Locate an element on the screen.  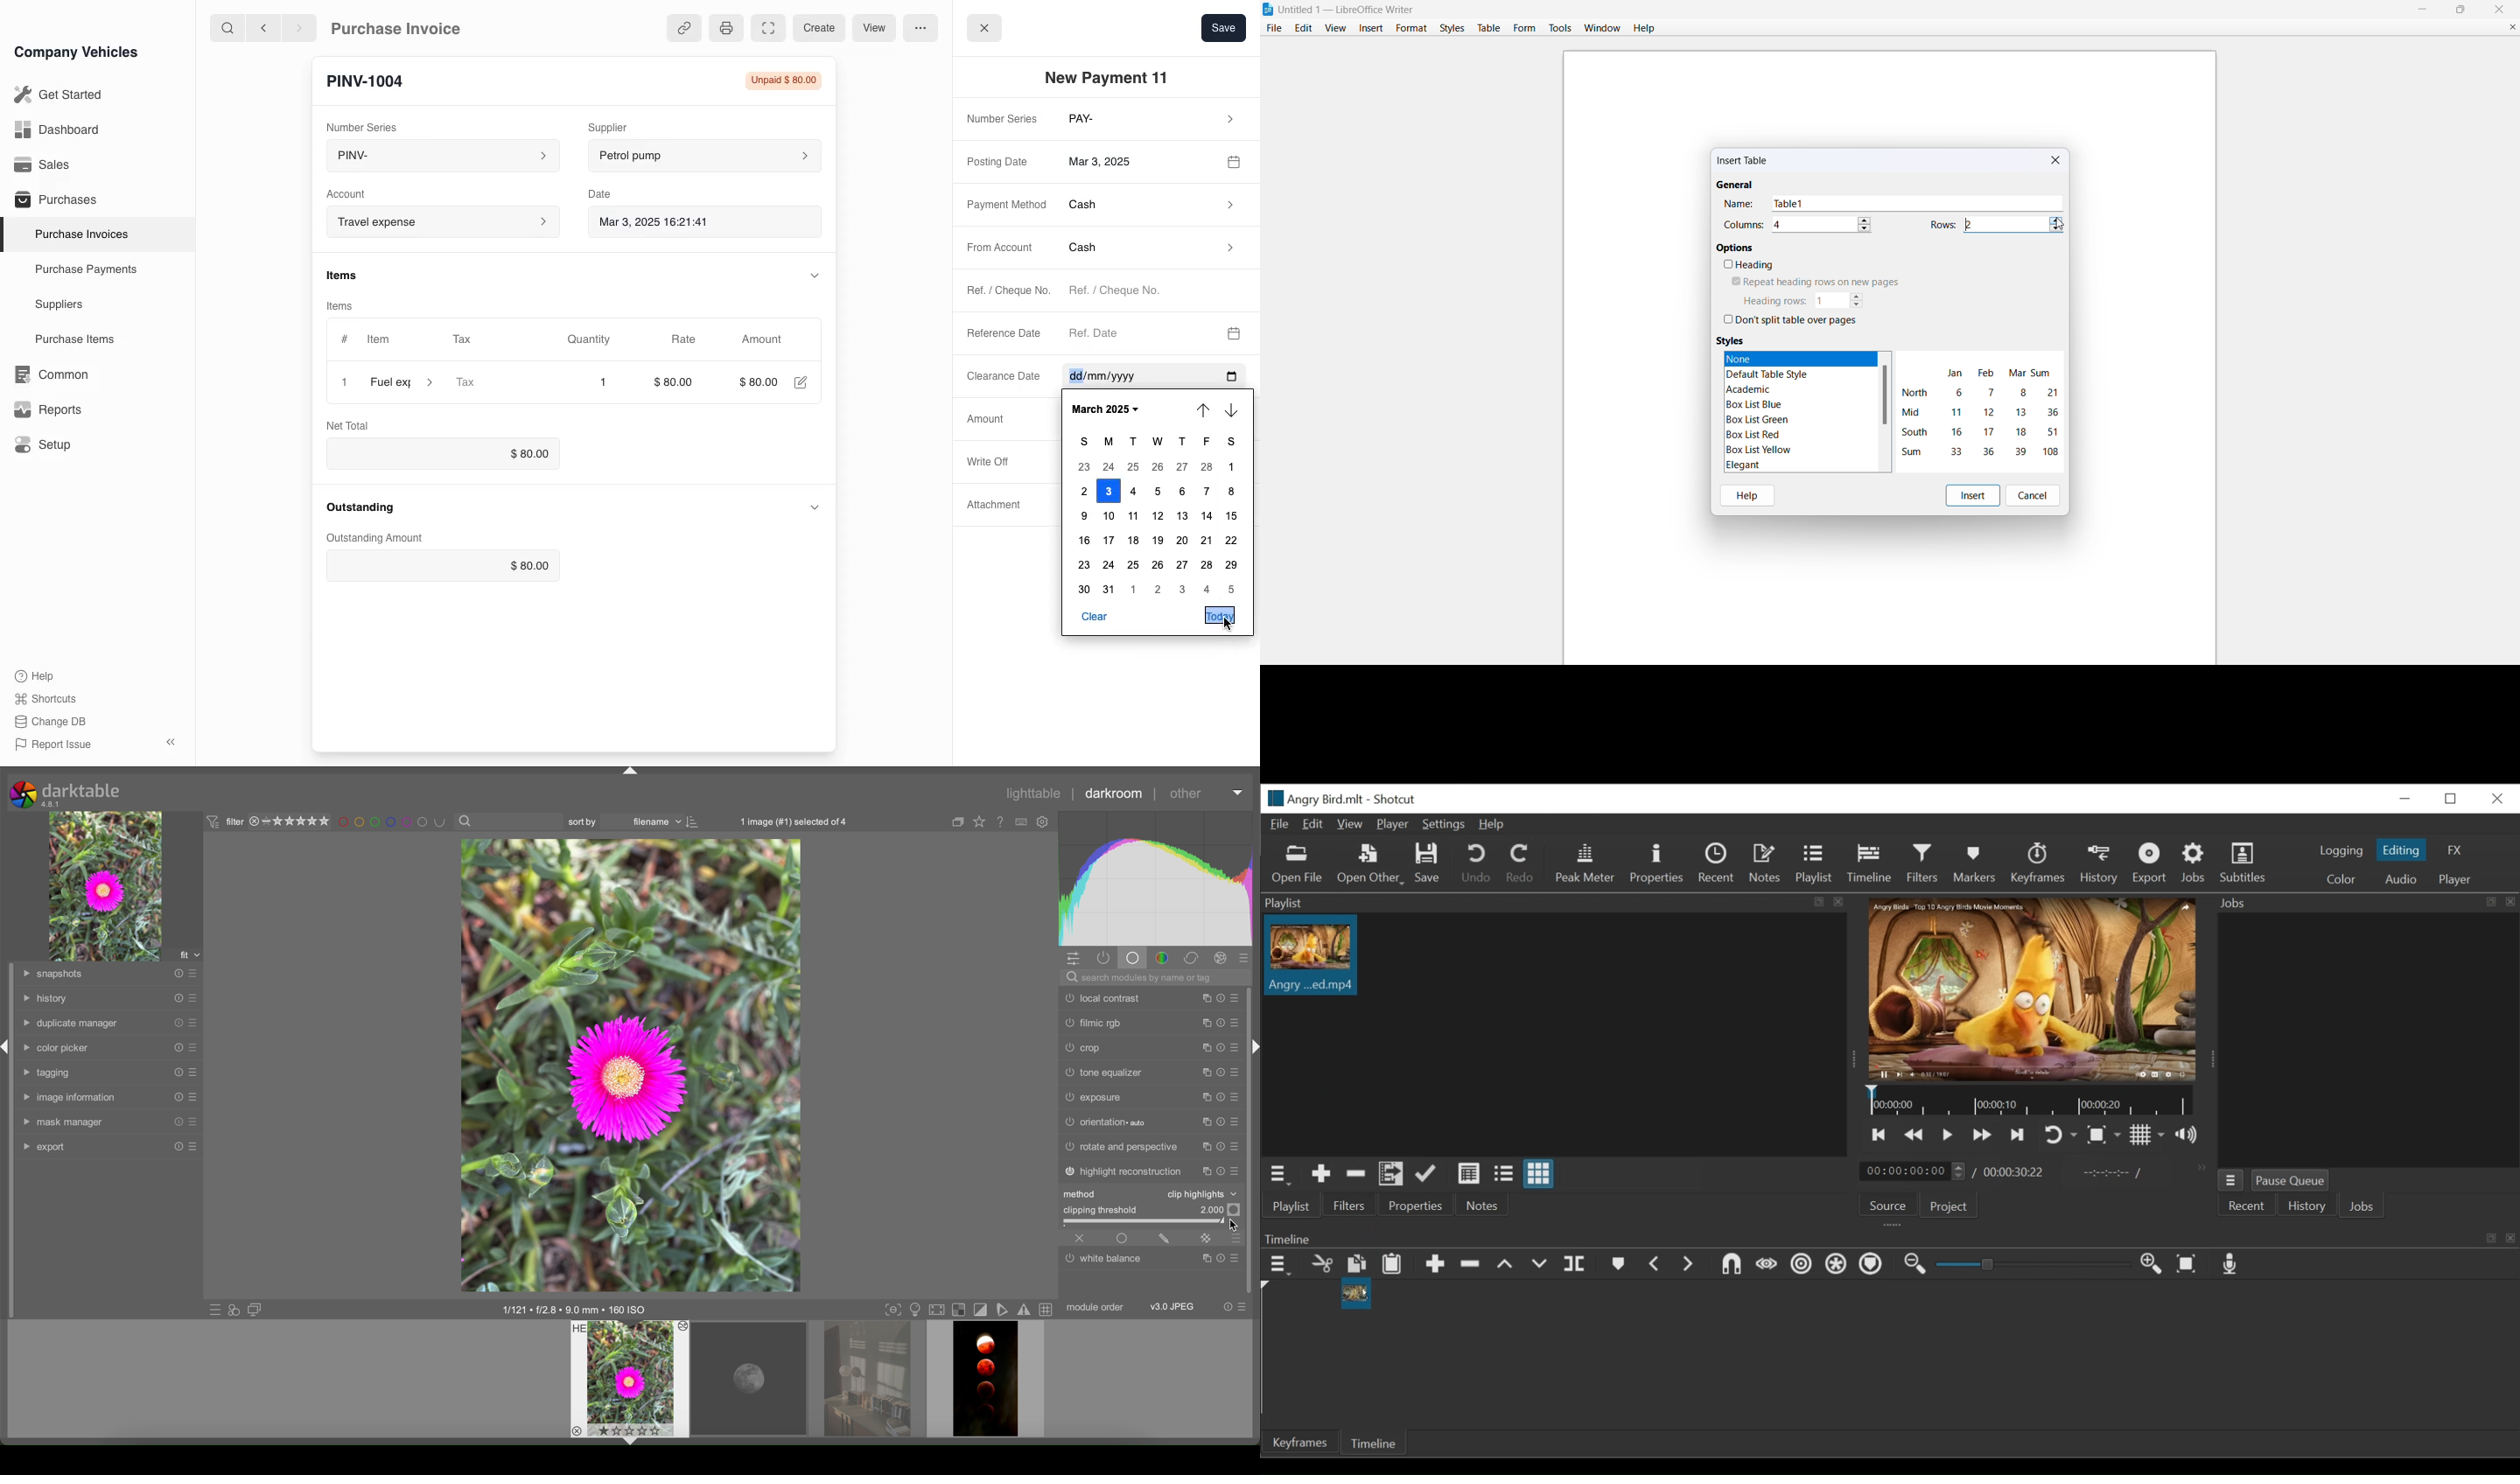
table name Table 1 is located at coordinates (1918, 203).